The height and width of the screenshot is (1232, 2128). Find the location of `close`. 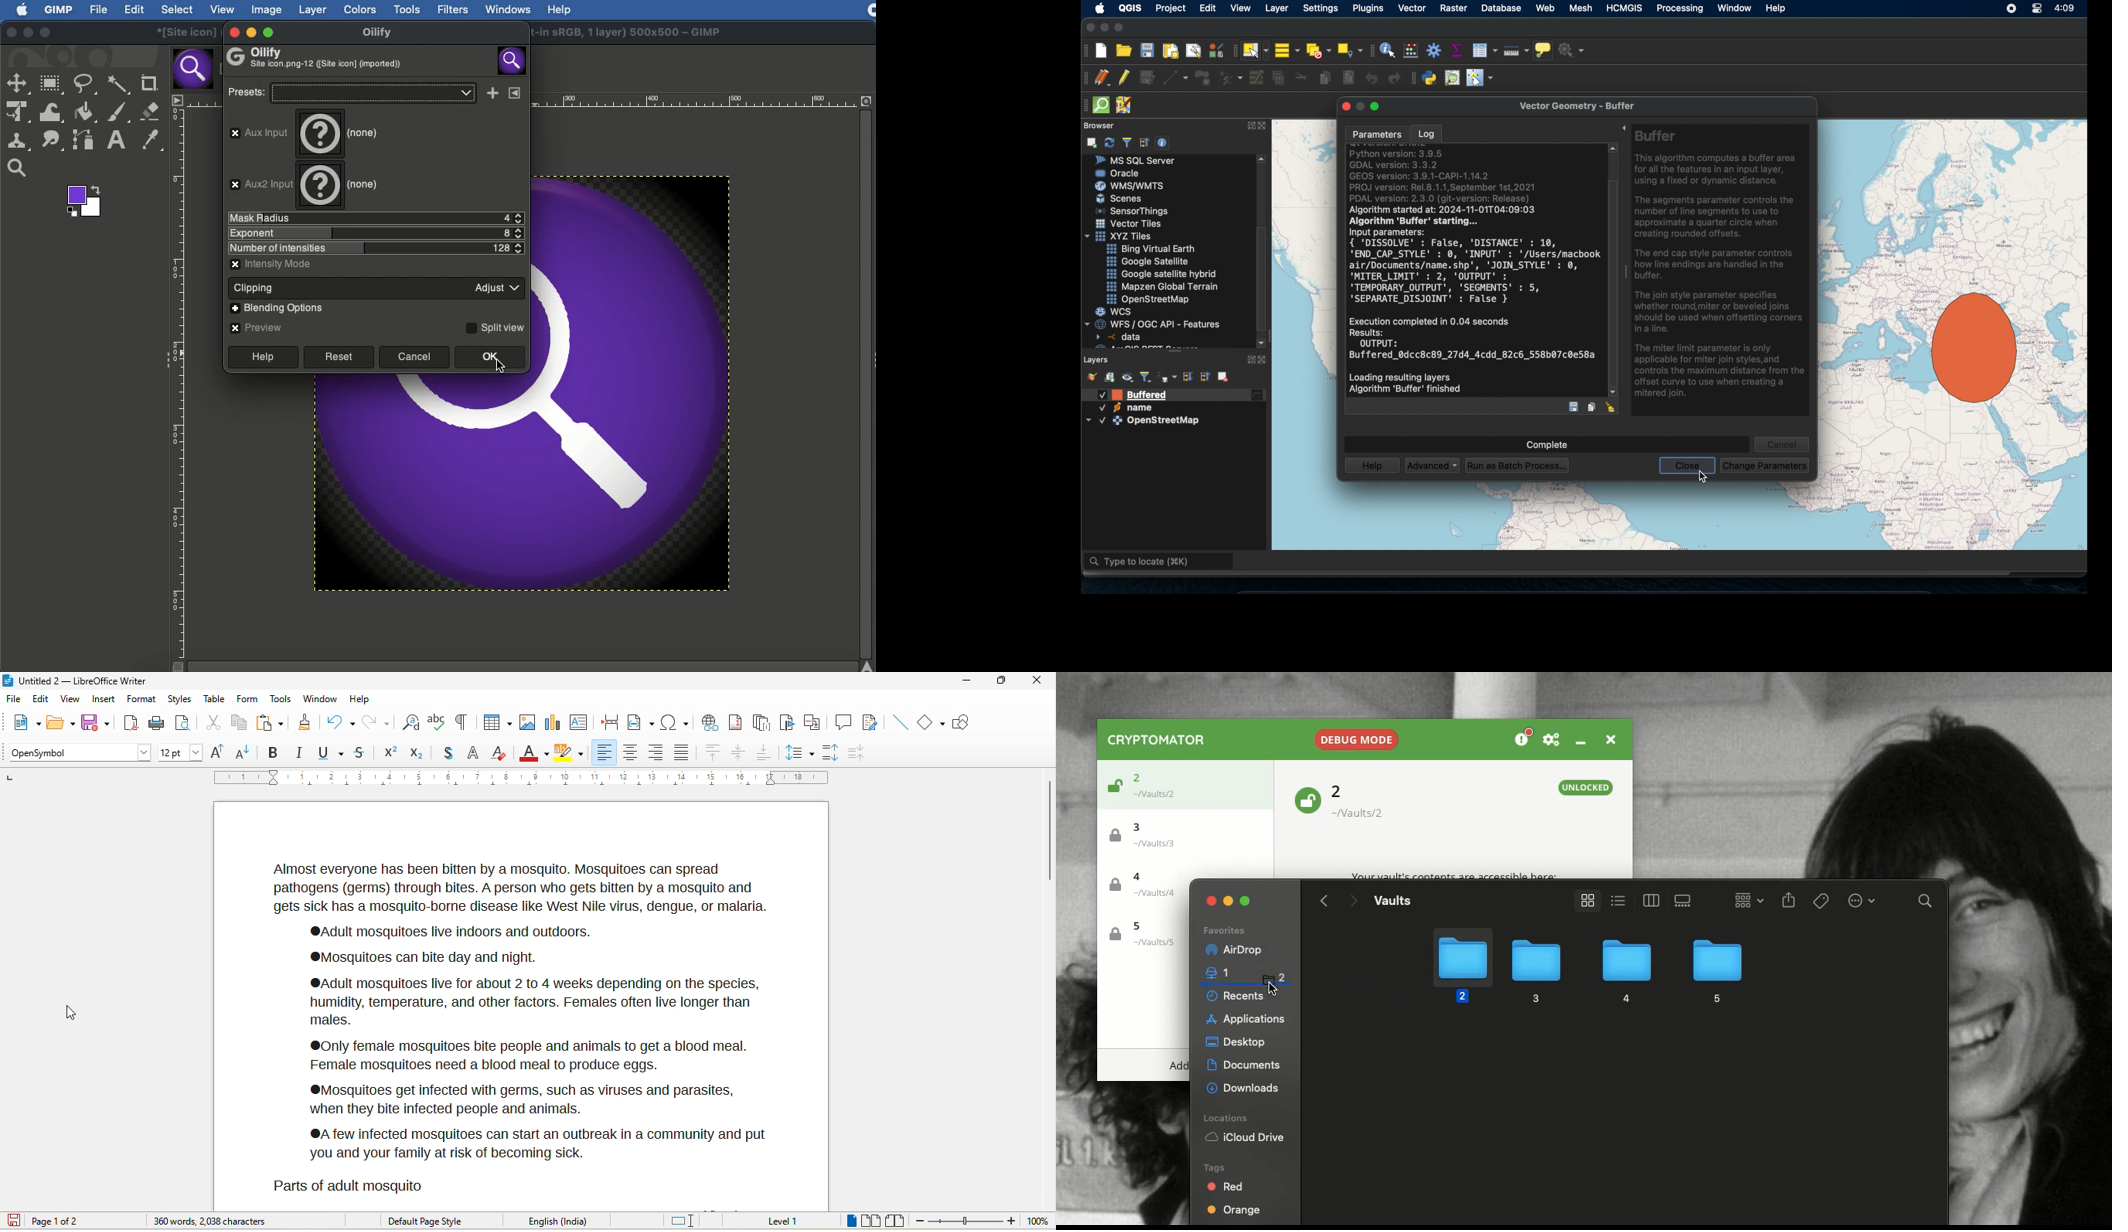

close is located at coordinates (1266, 360).